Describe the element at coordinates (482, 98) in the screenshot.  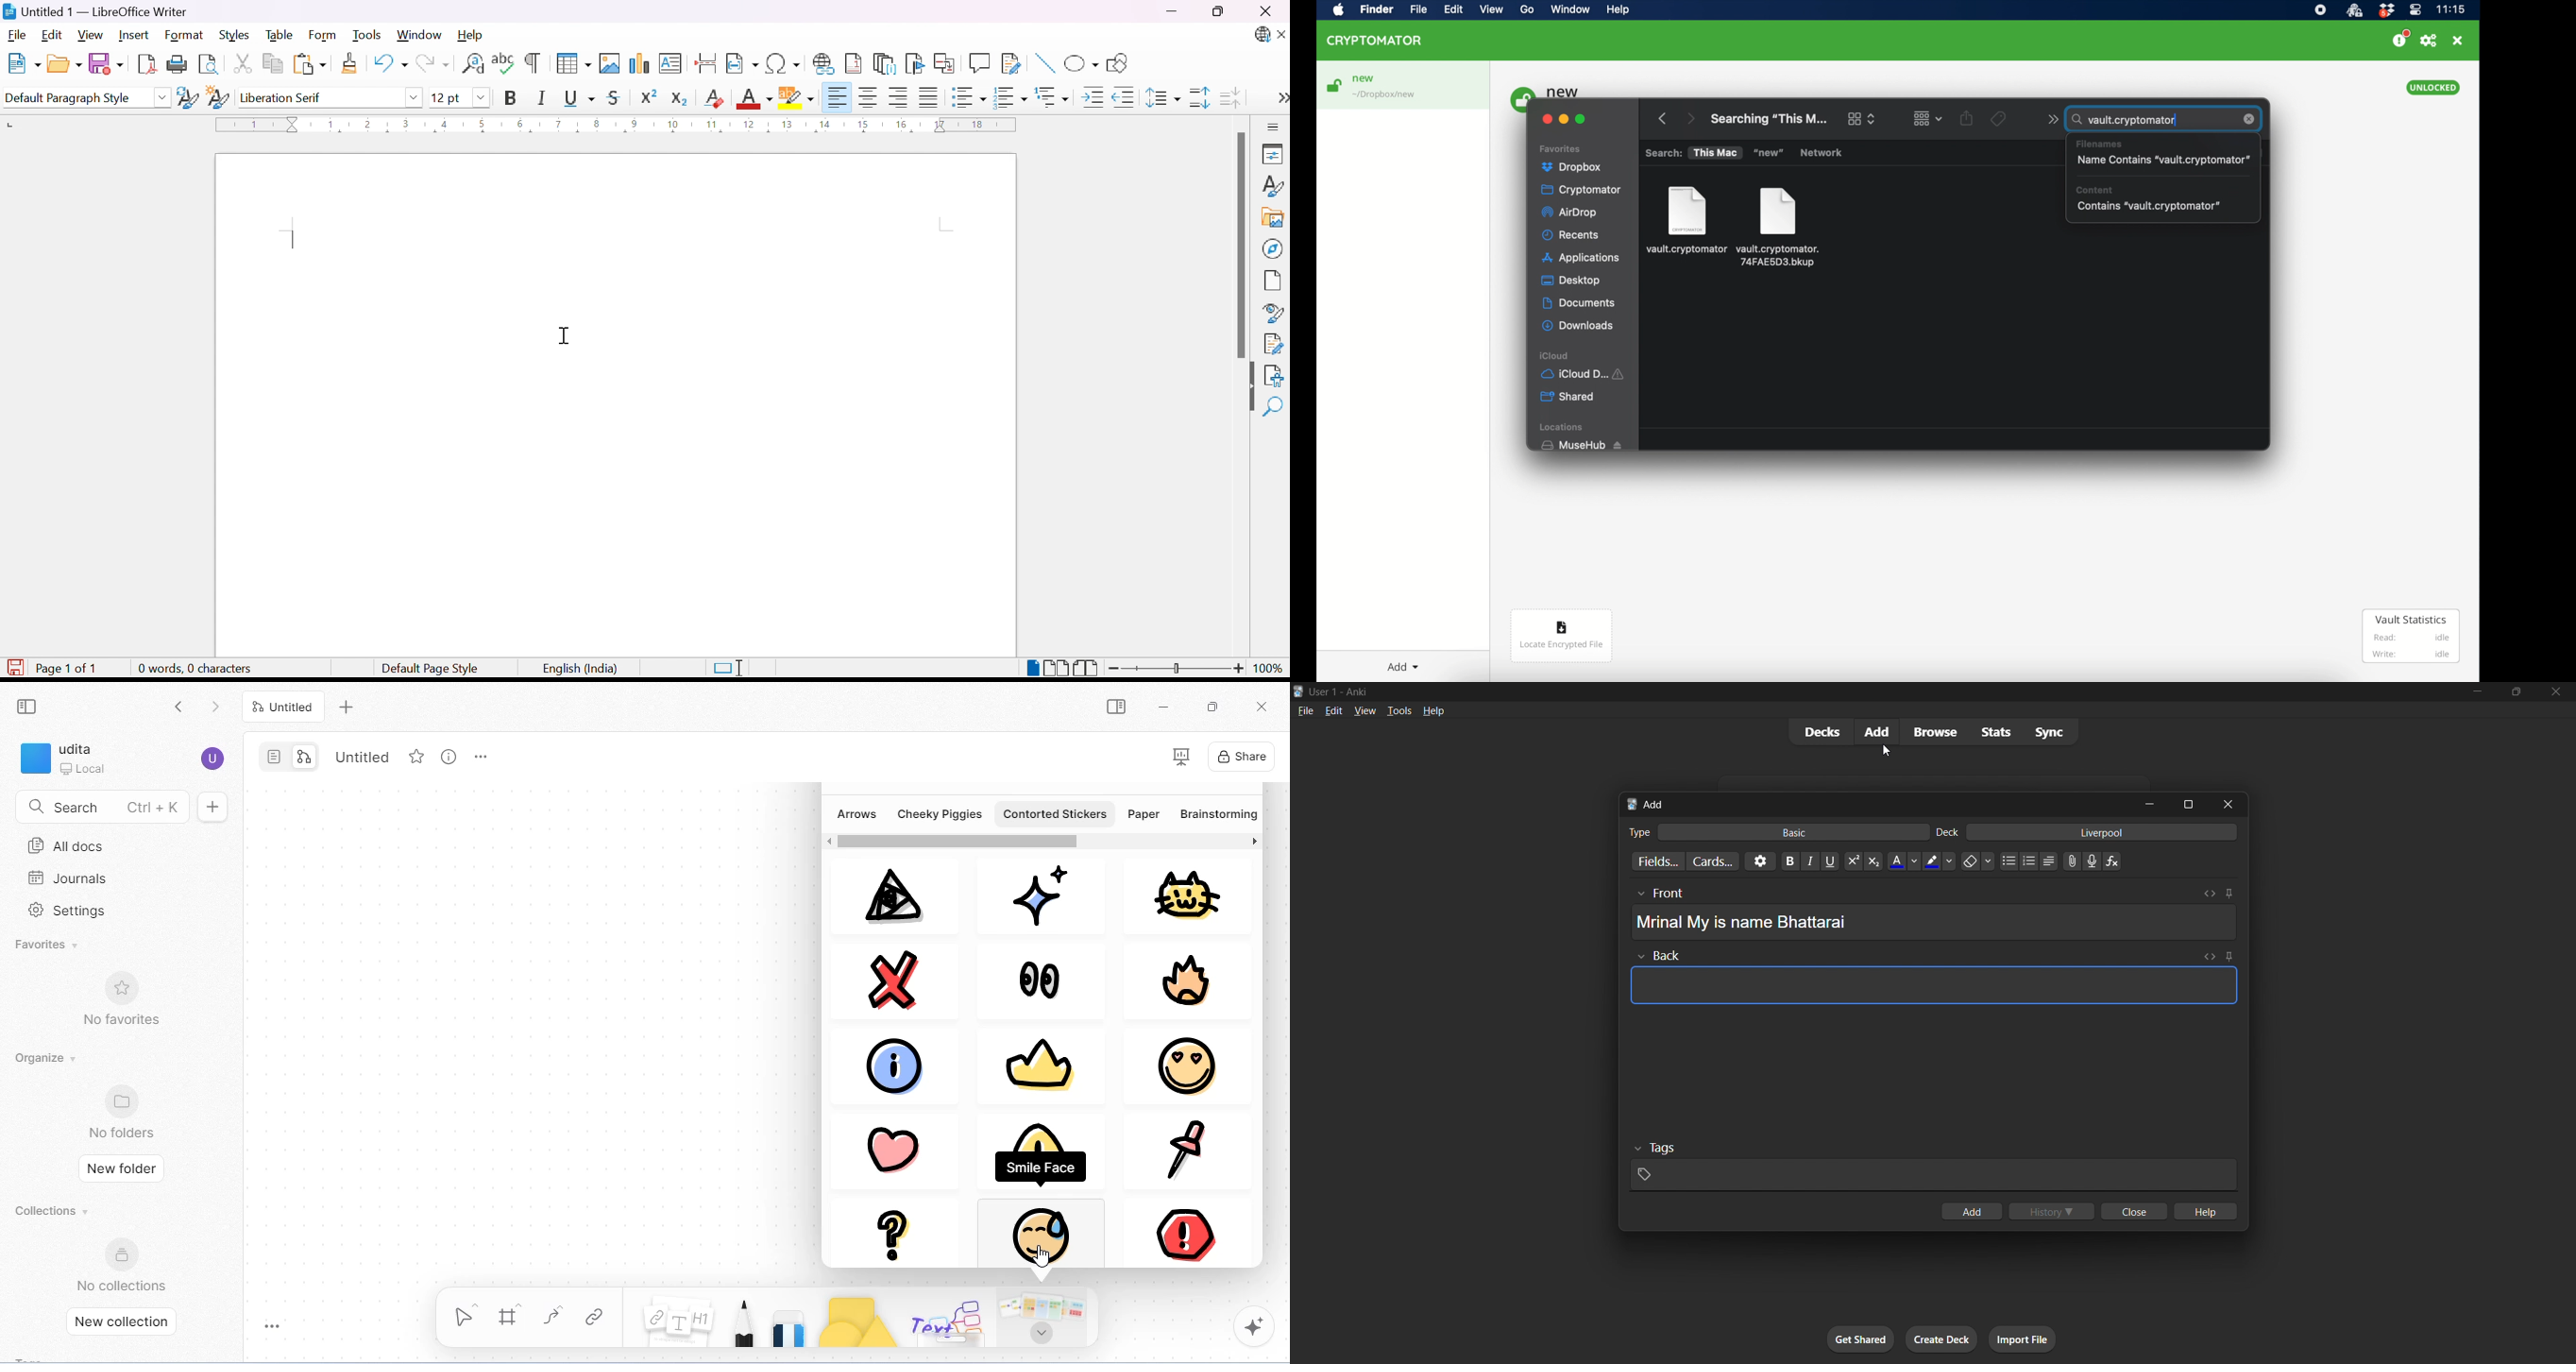
I see `Drop down` at that location.